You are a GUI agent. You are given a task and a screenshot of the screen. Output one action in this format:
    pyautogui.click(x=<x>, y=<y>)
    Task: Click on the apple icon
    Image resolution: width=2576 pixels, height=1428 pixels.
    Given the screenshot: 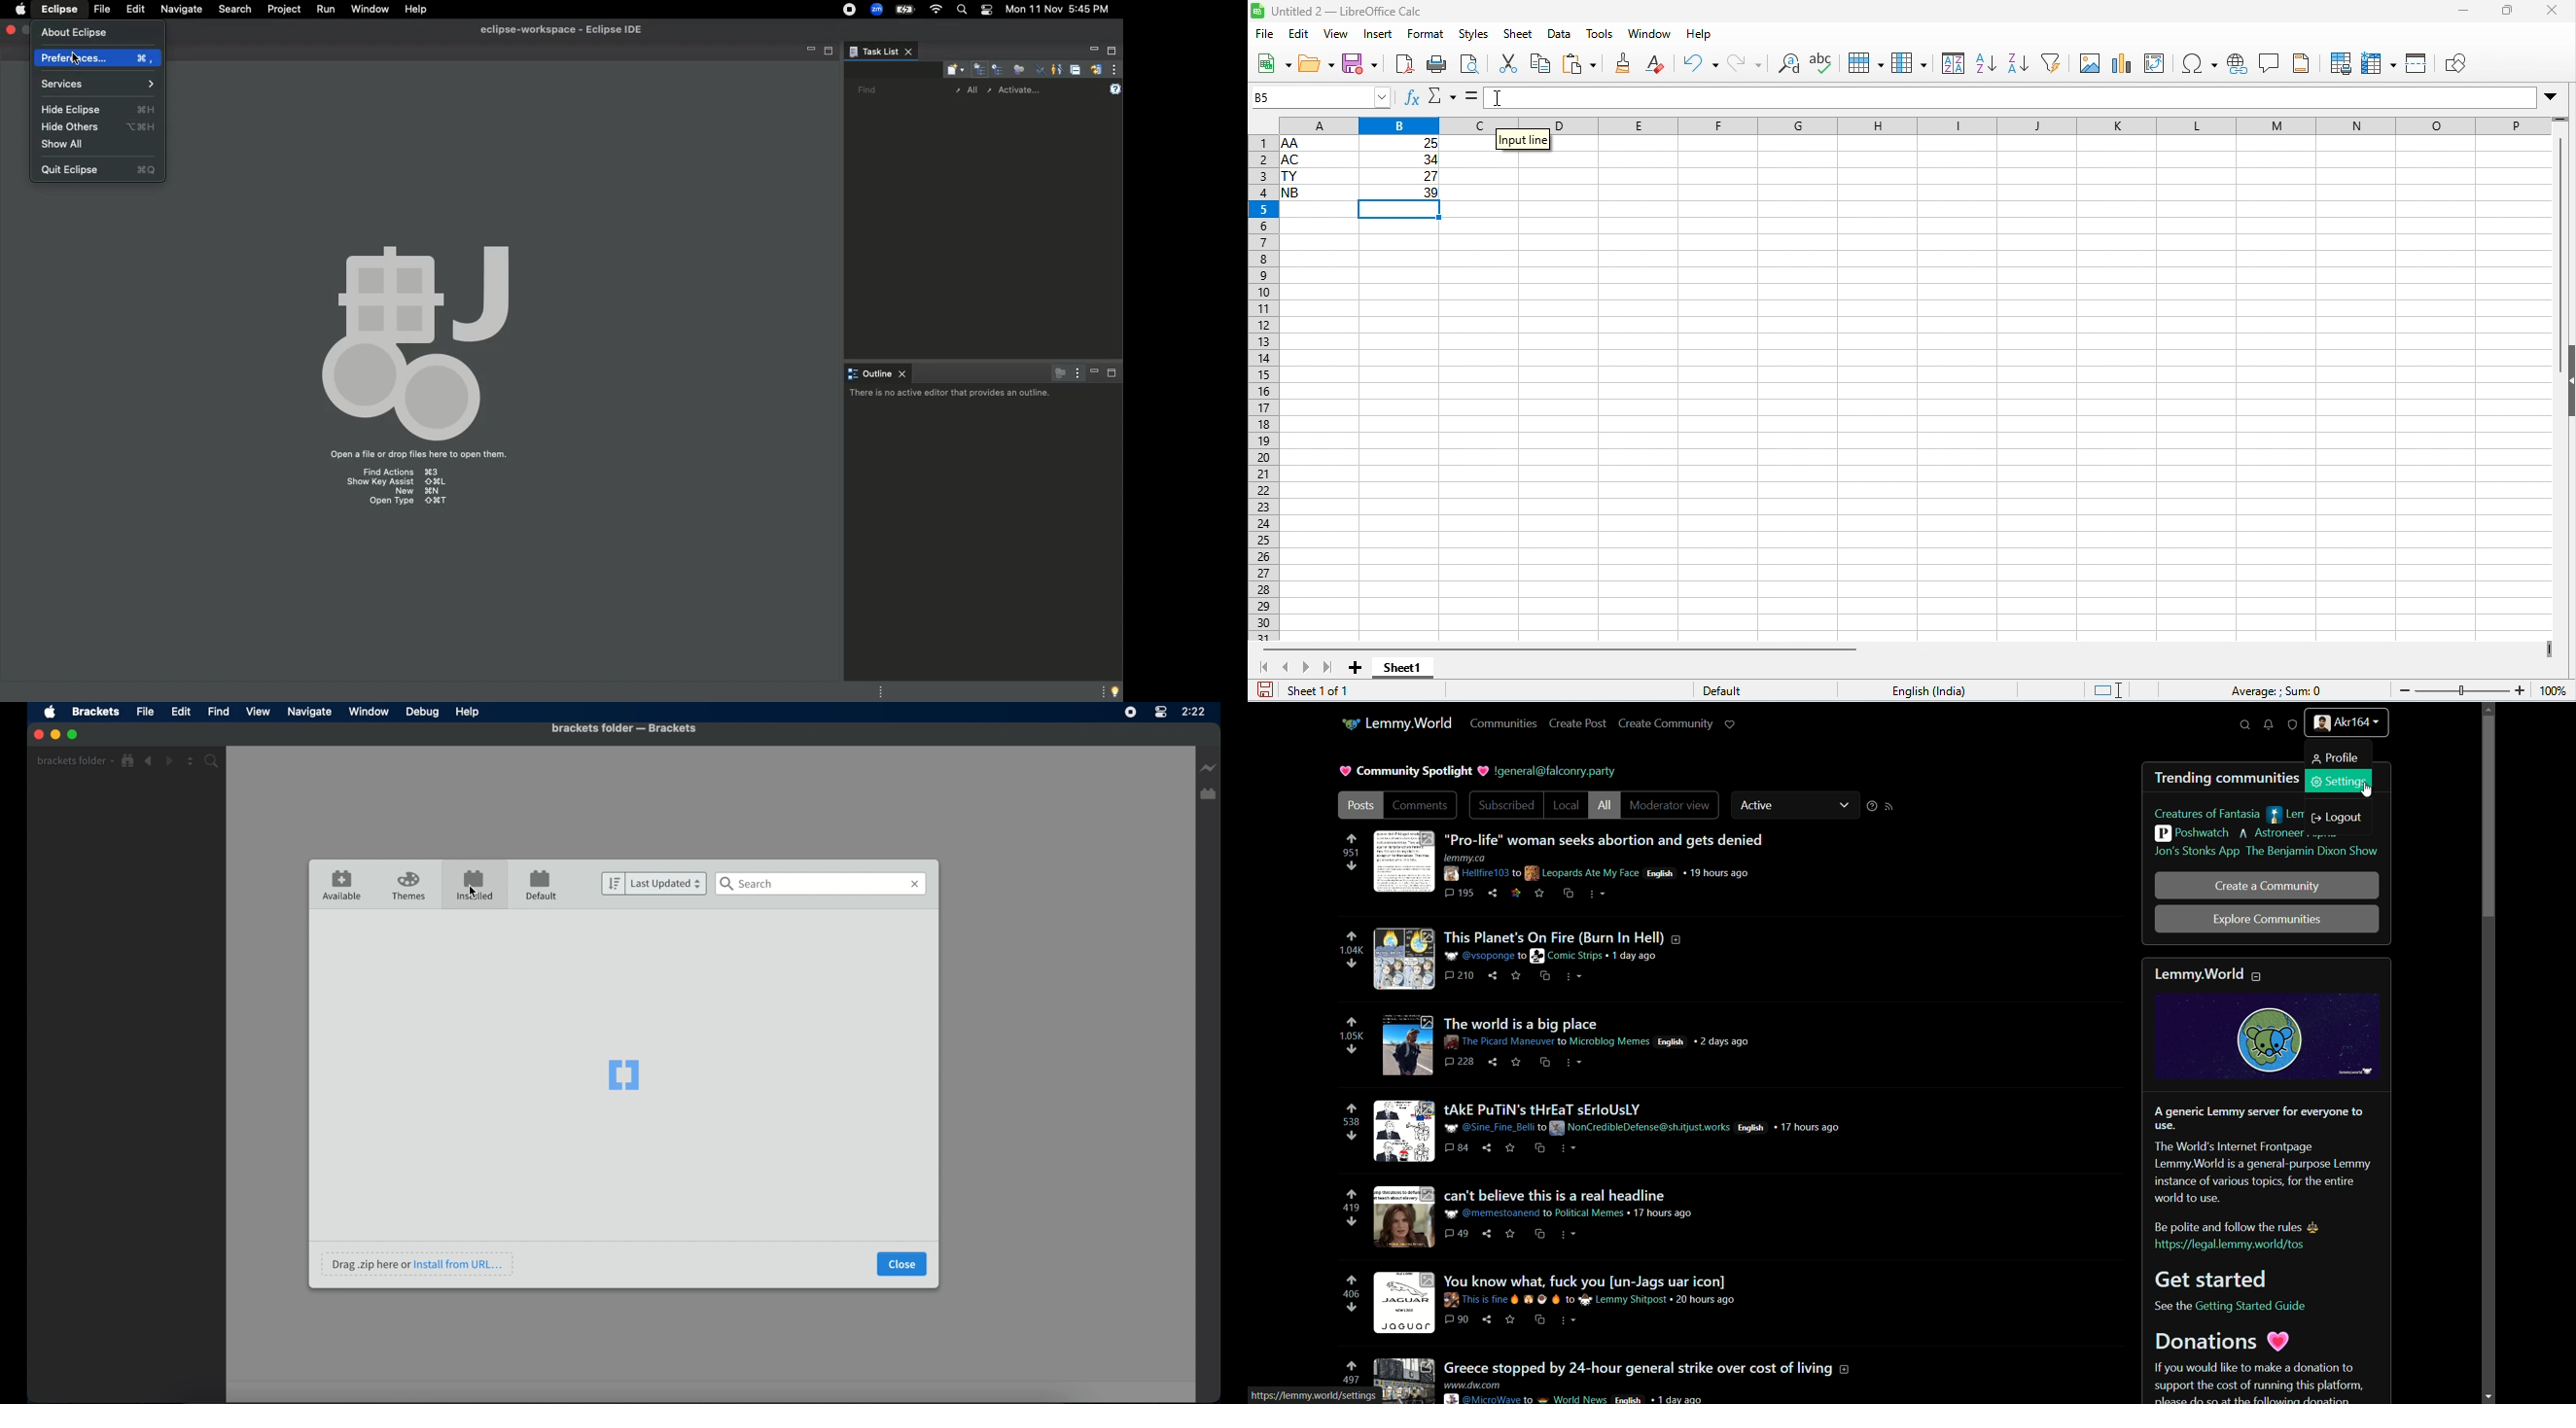 What is the action you would take?
    pyautogui.click(x=51, y=713)
    